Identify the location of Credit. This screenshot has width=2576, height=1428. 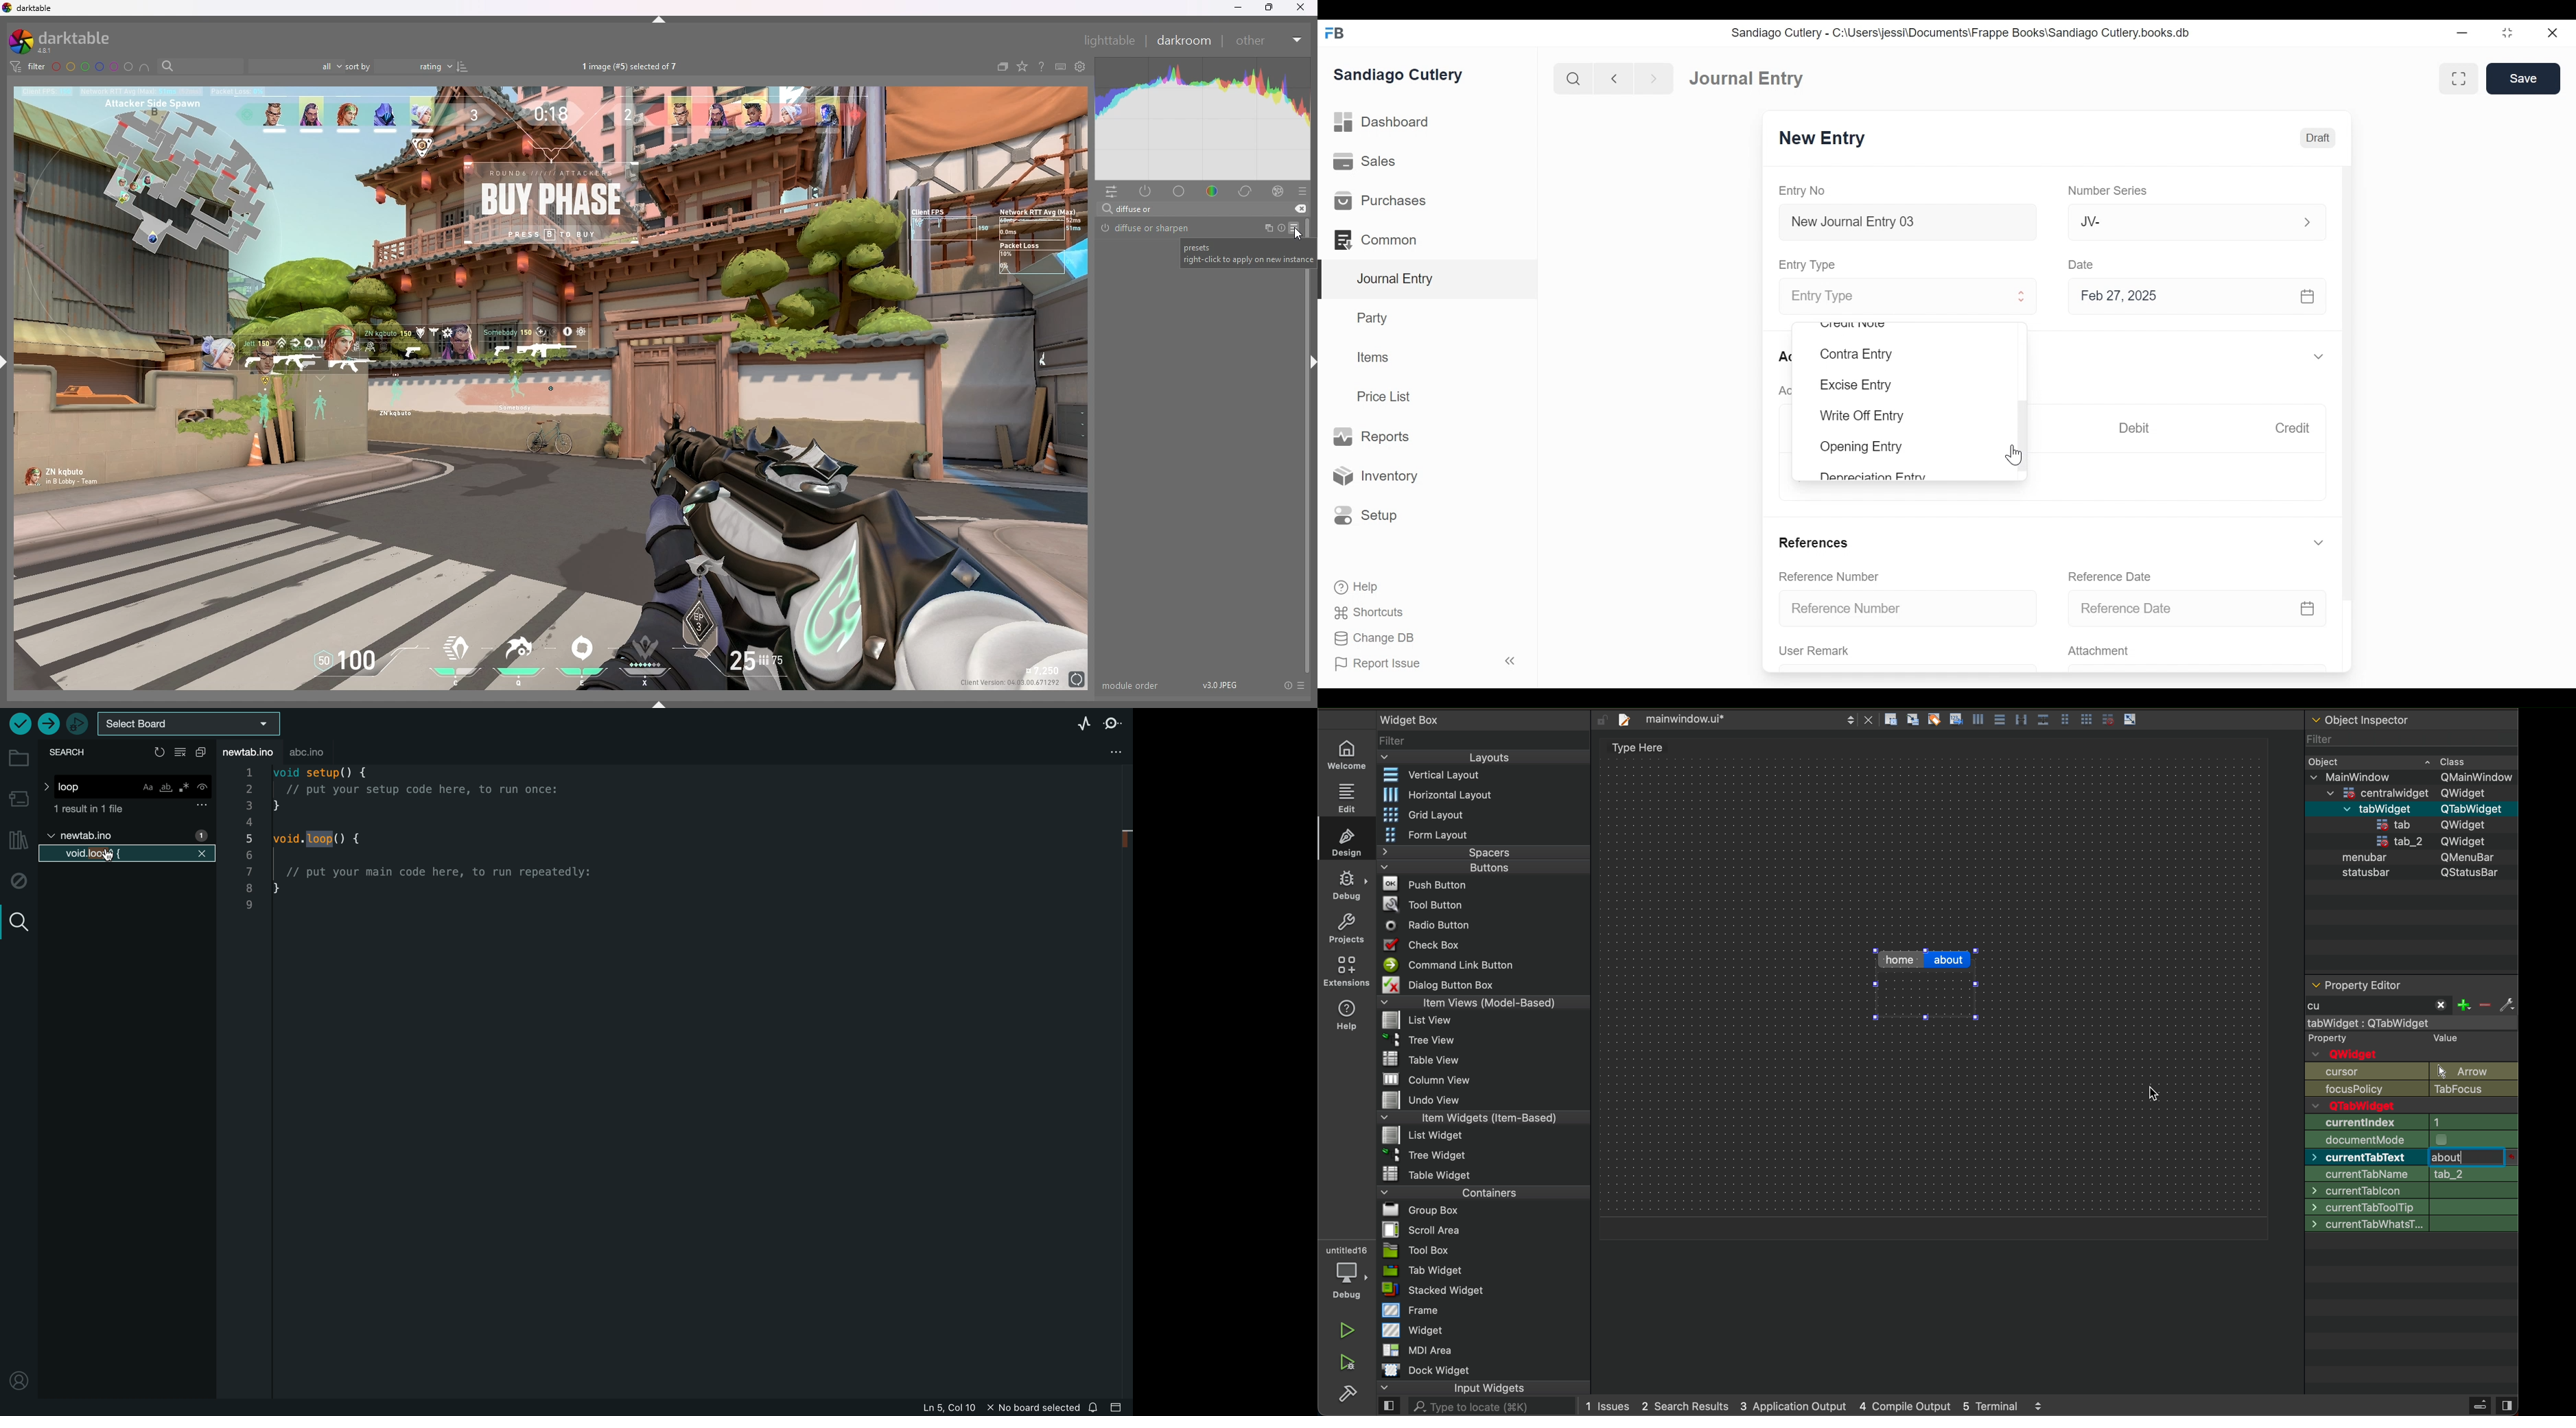
(2295, 428).